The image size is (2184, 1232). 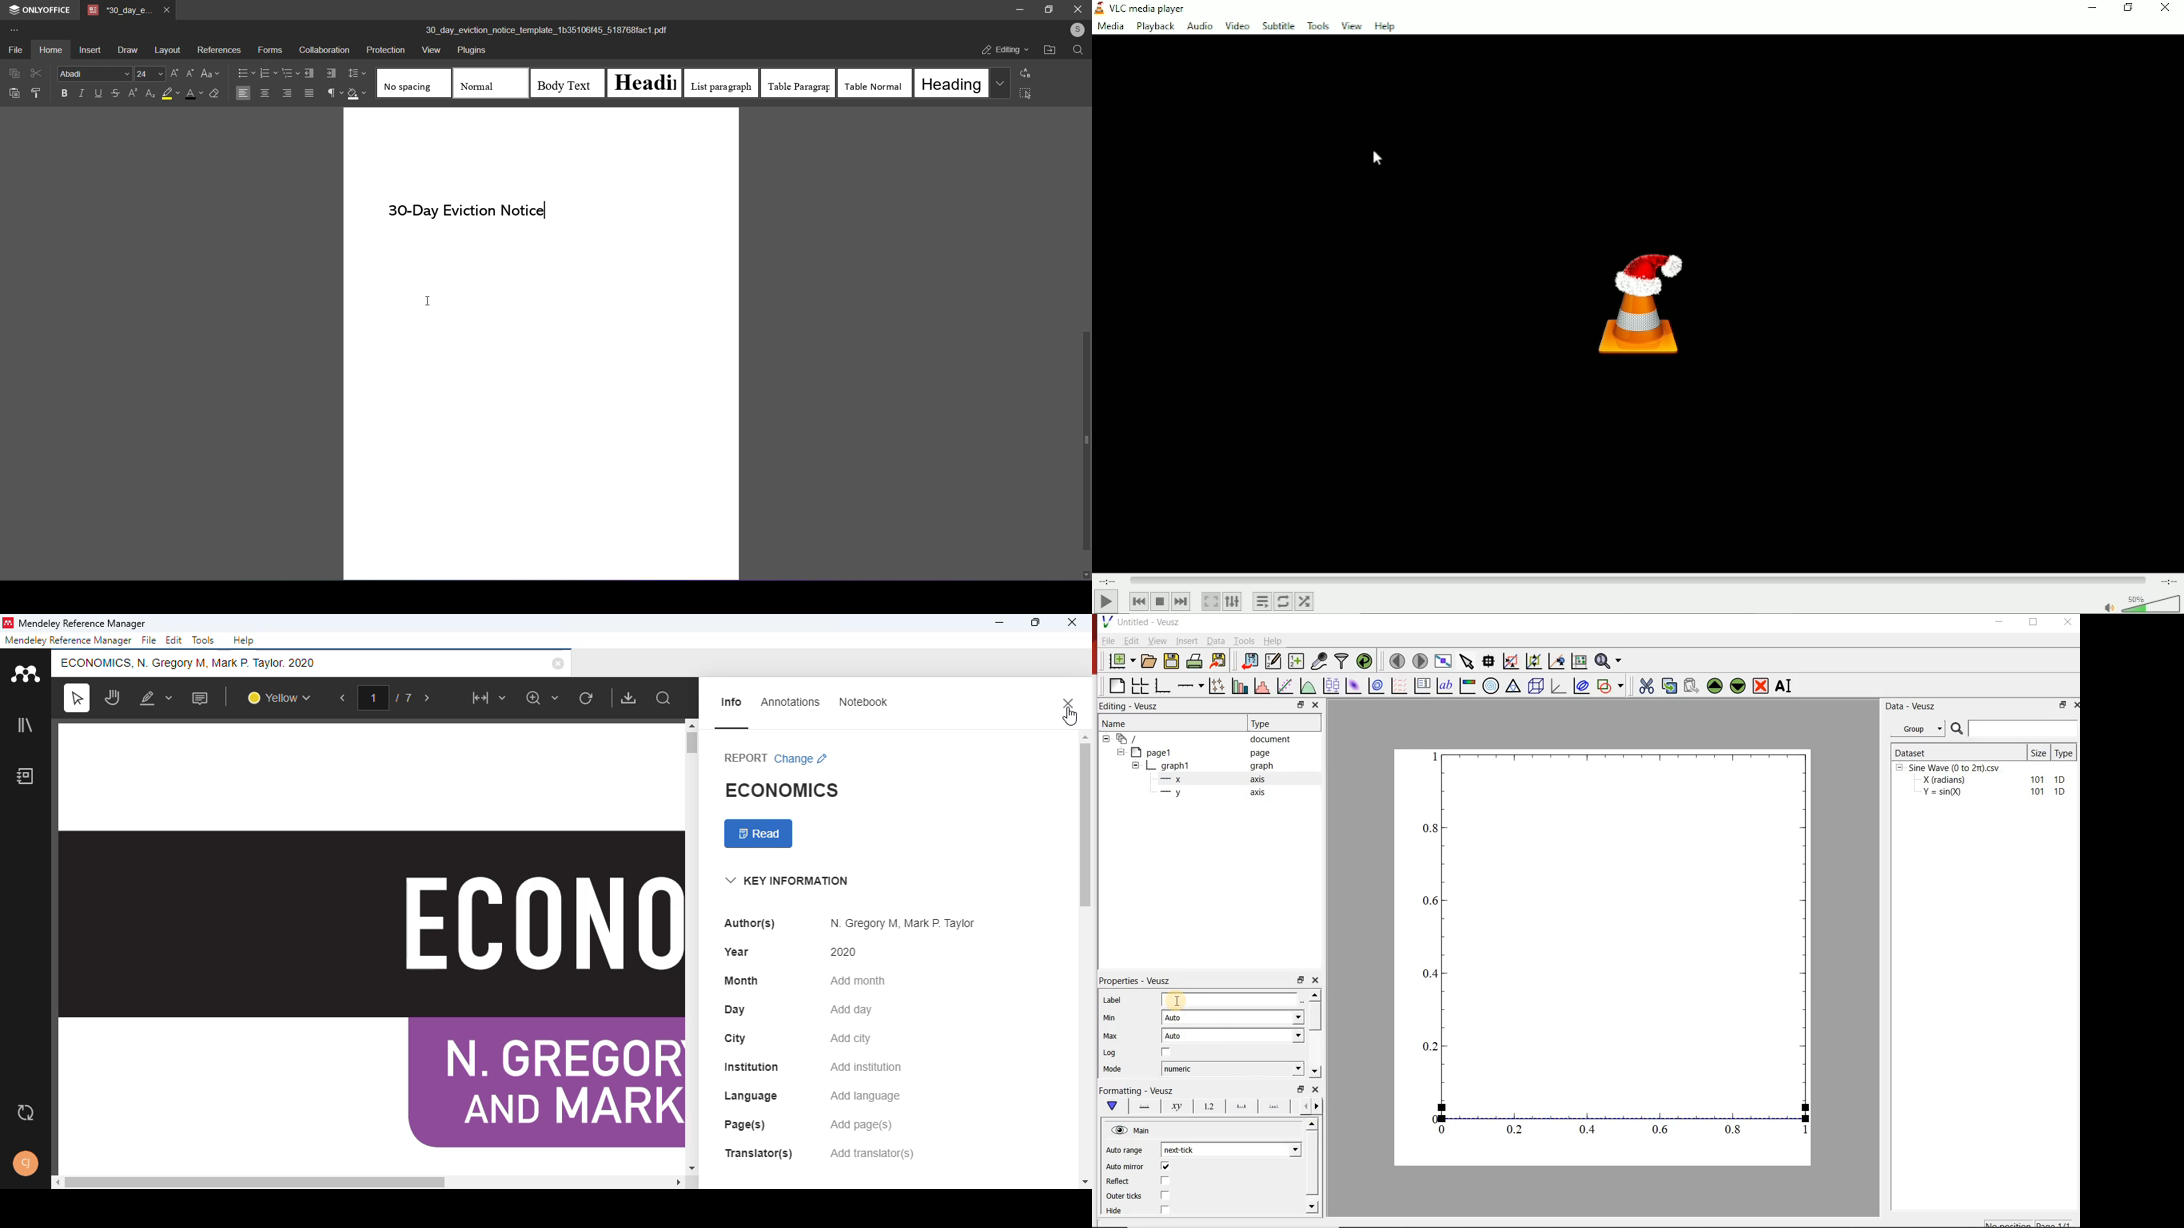 What do you see at coordinates (190, 73) in the screenshot?
I see `decrease font size` at bounding box center [190, 73].